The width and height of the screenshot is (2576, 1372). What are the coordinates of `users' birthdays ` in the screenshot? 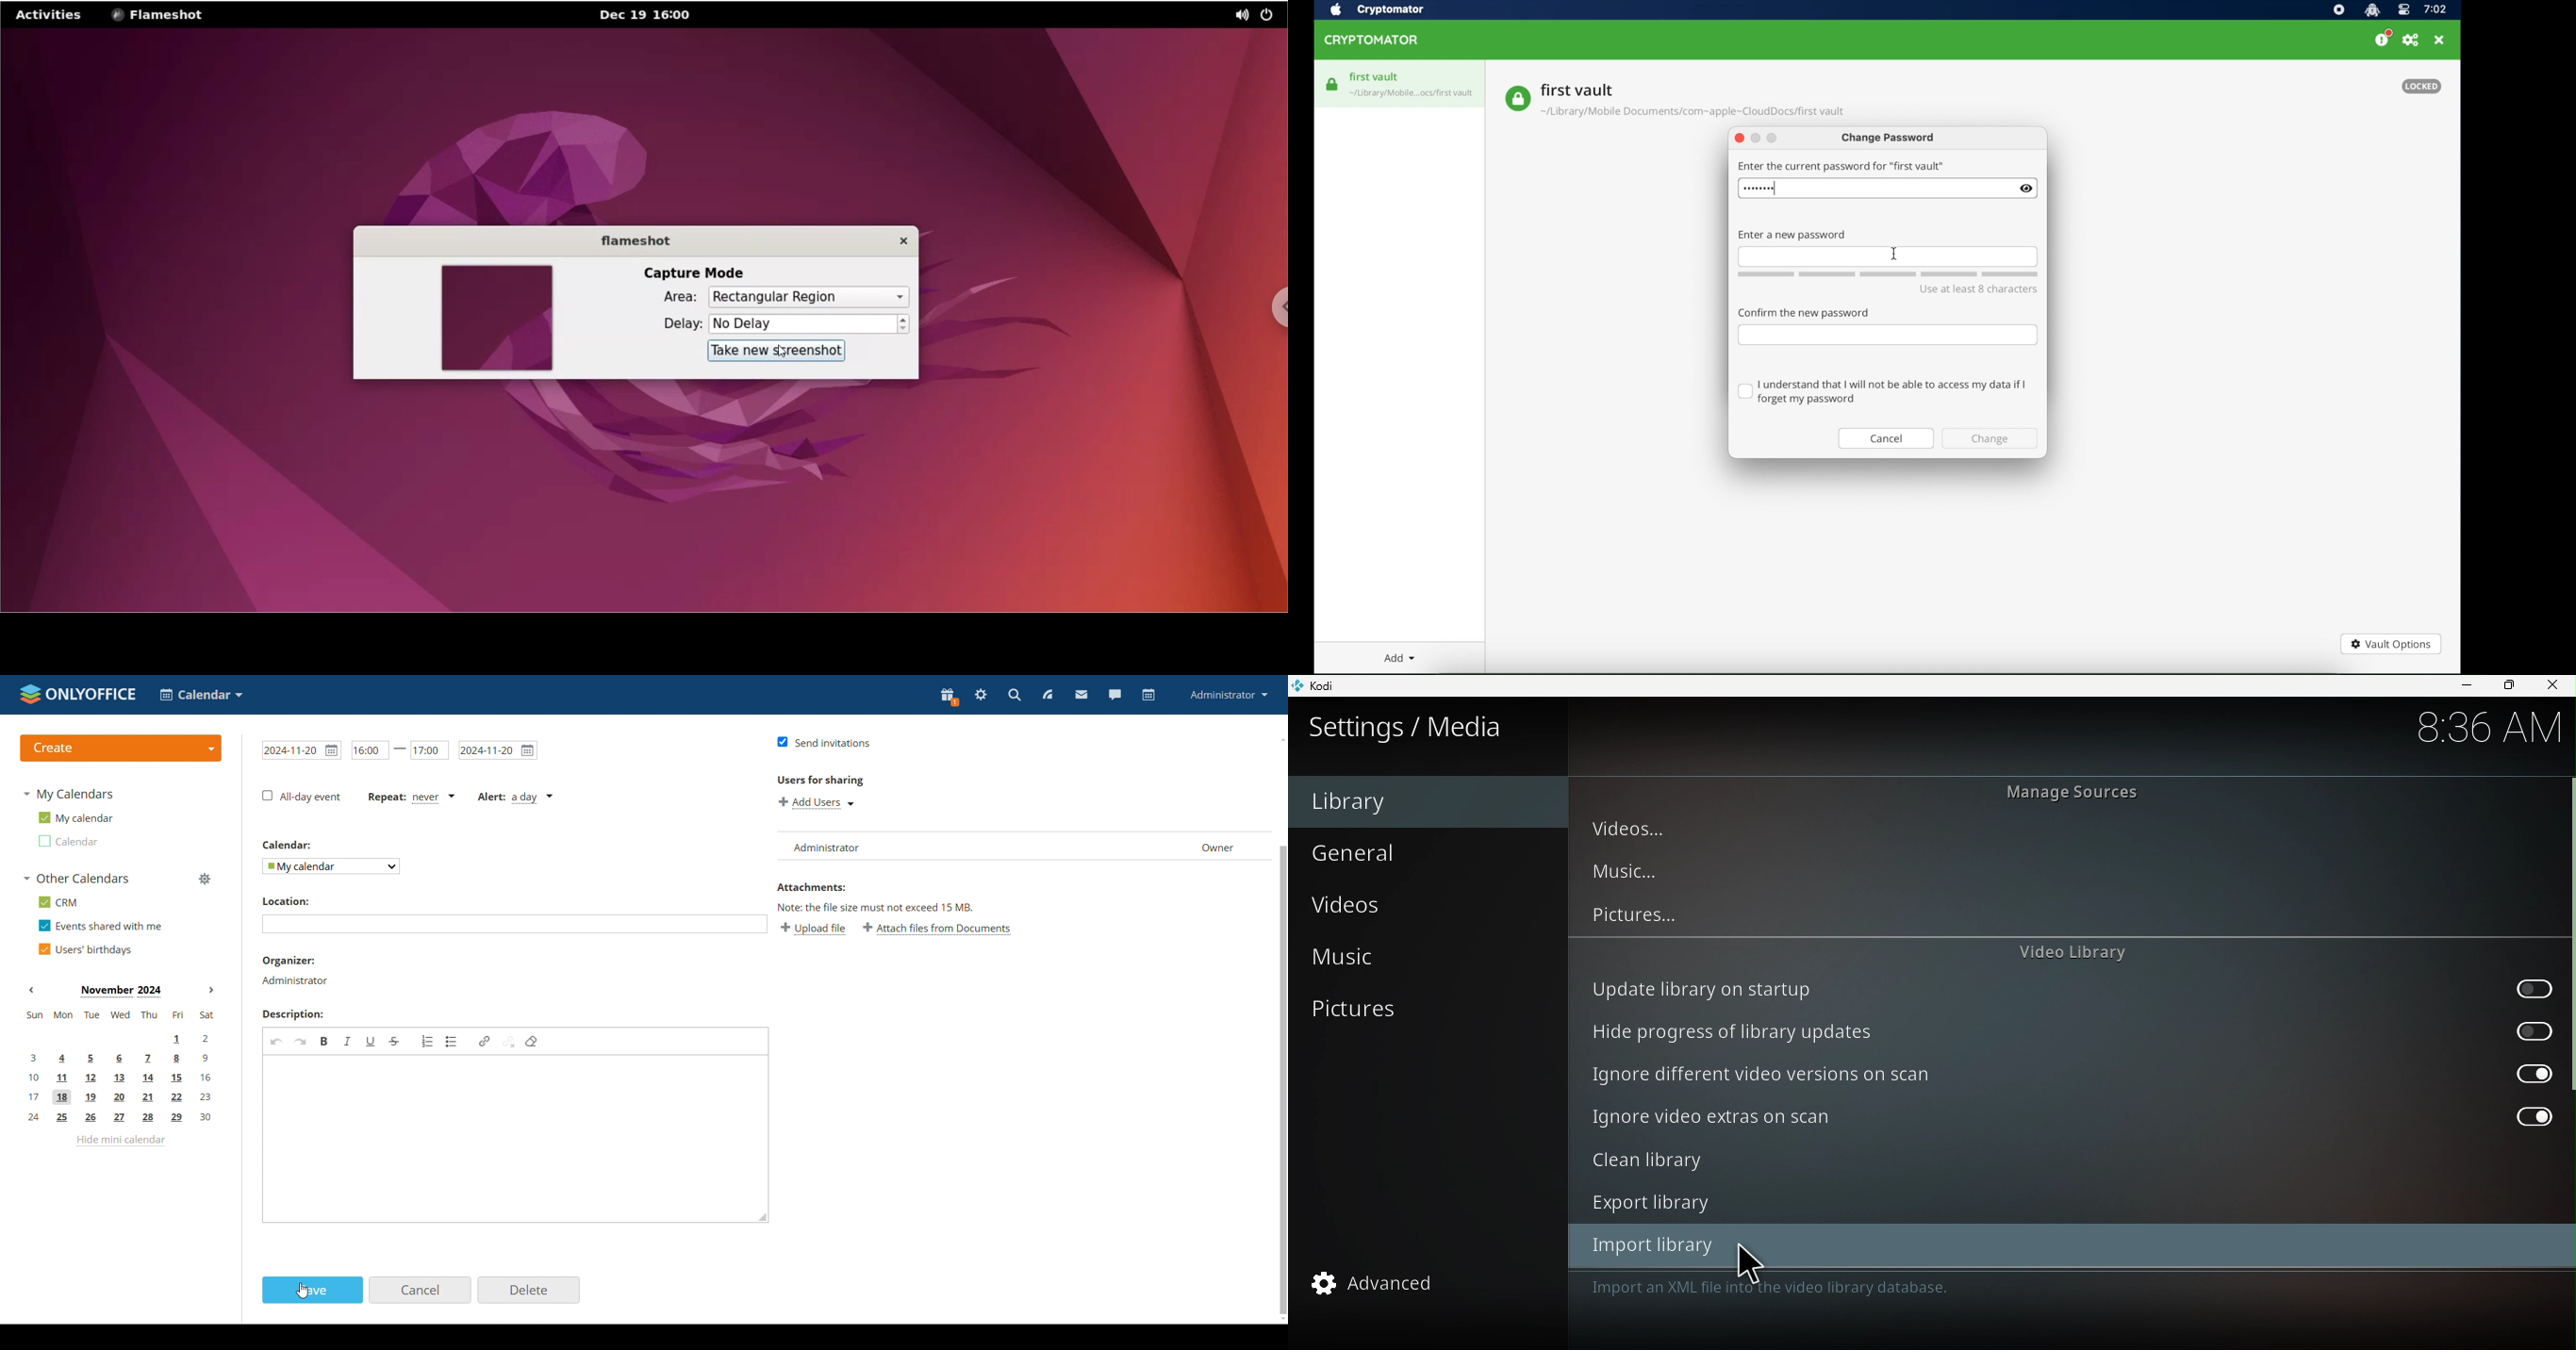 It's located at (85, 949).